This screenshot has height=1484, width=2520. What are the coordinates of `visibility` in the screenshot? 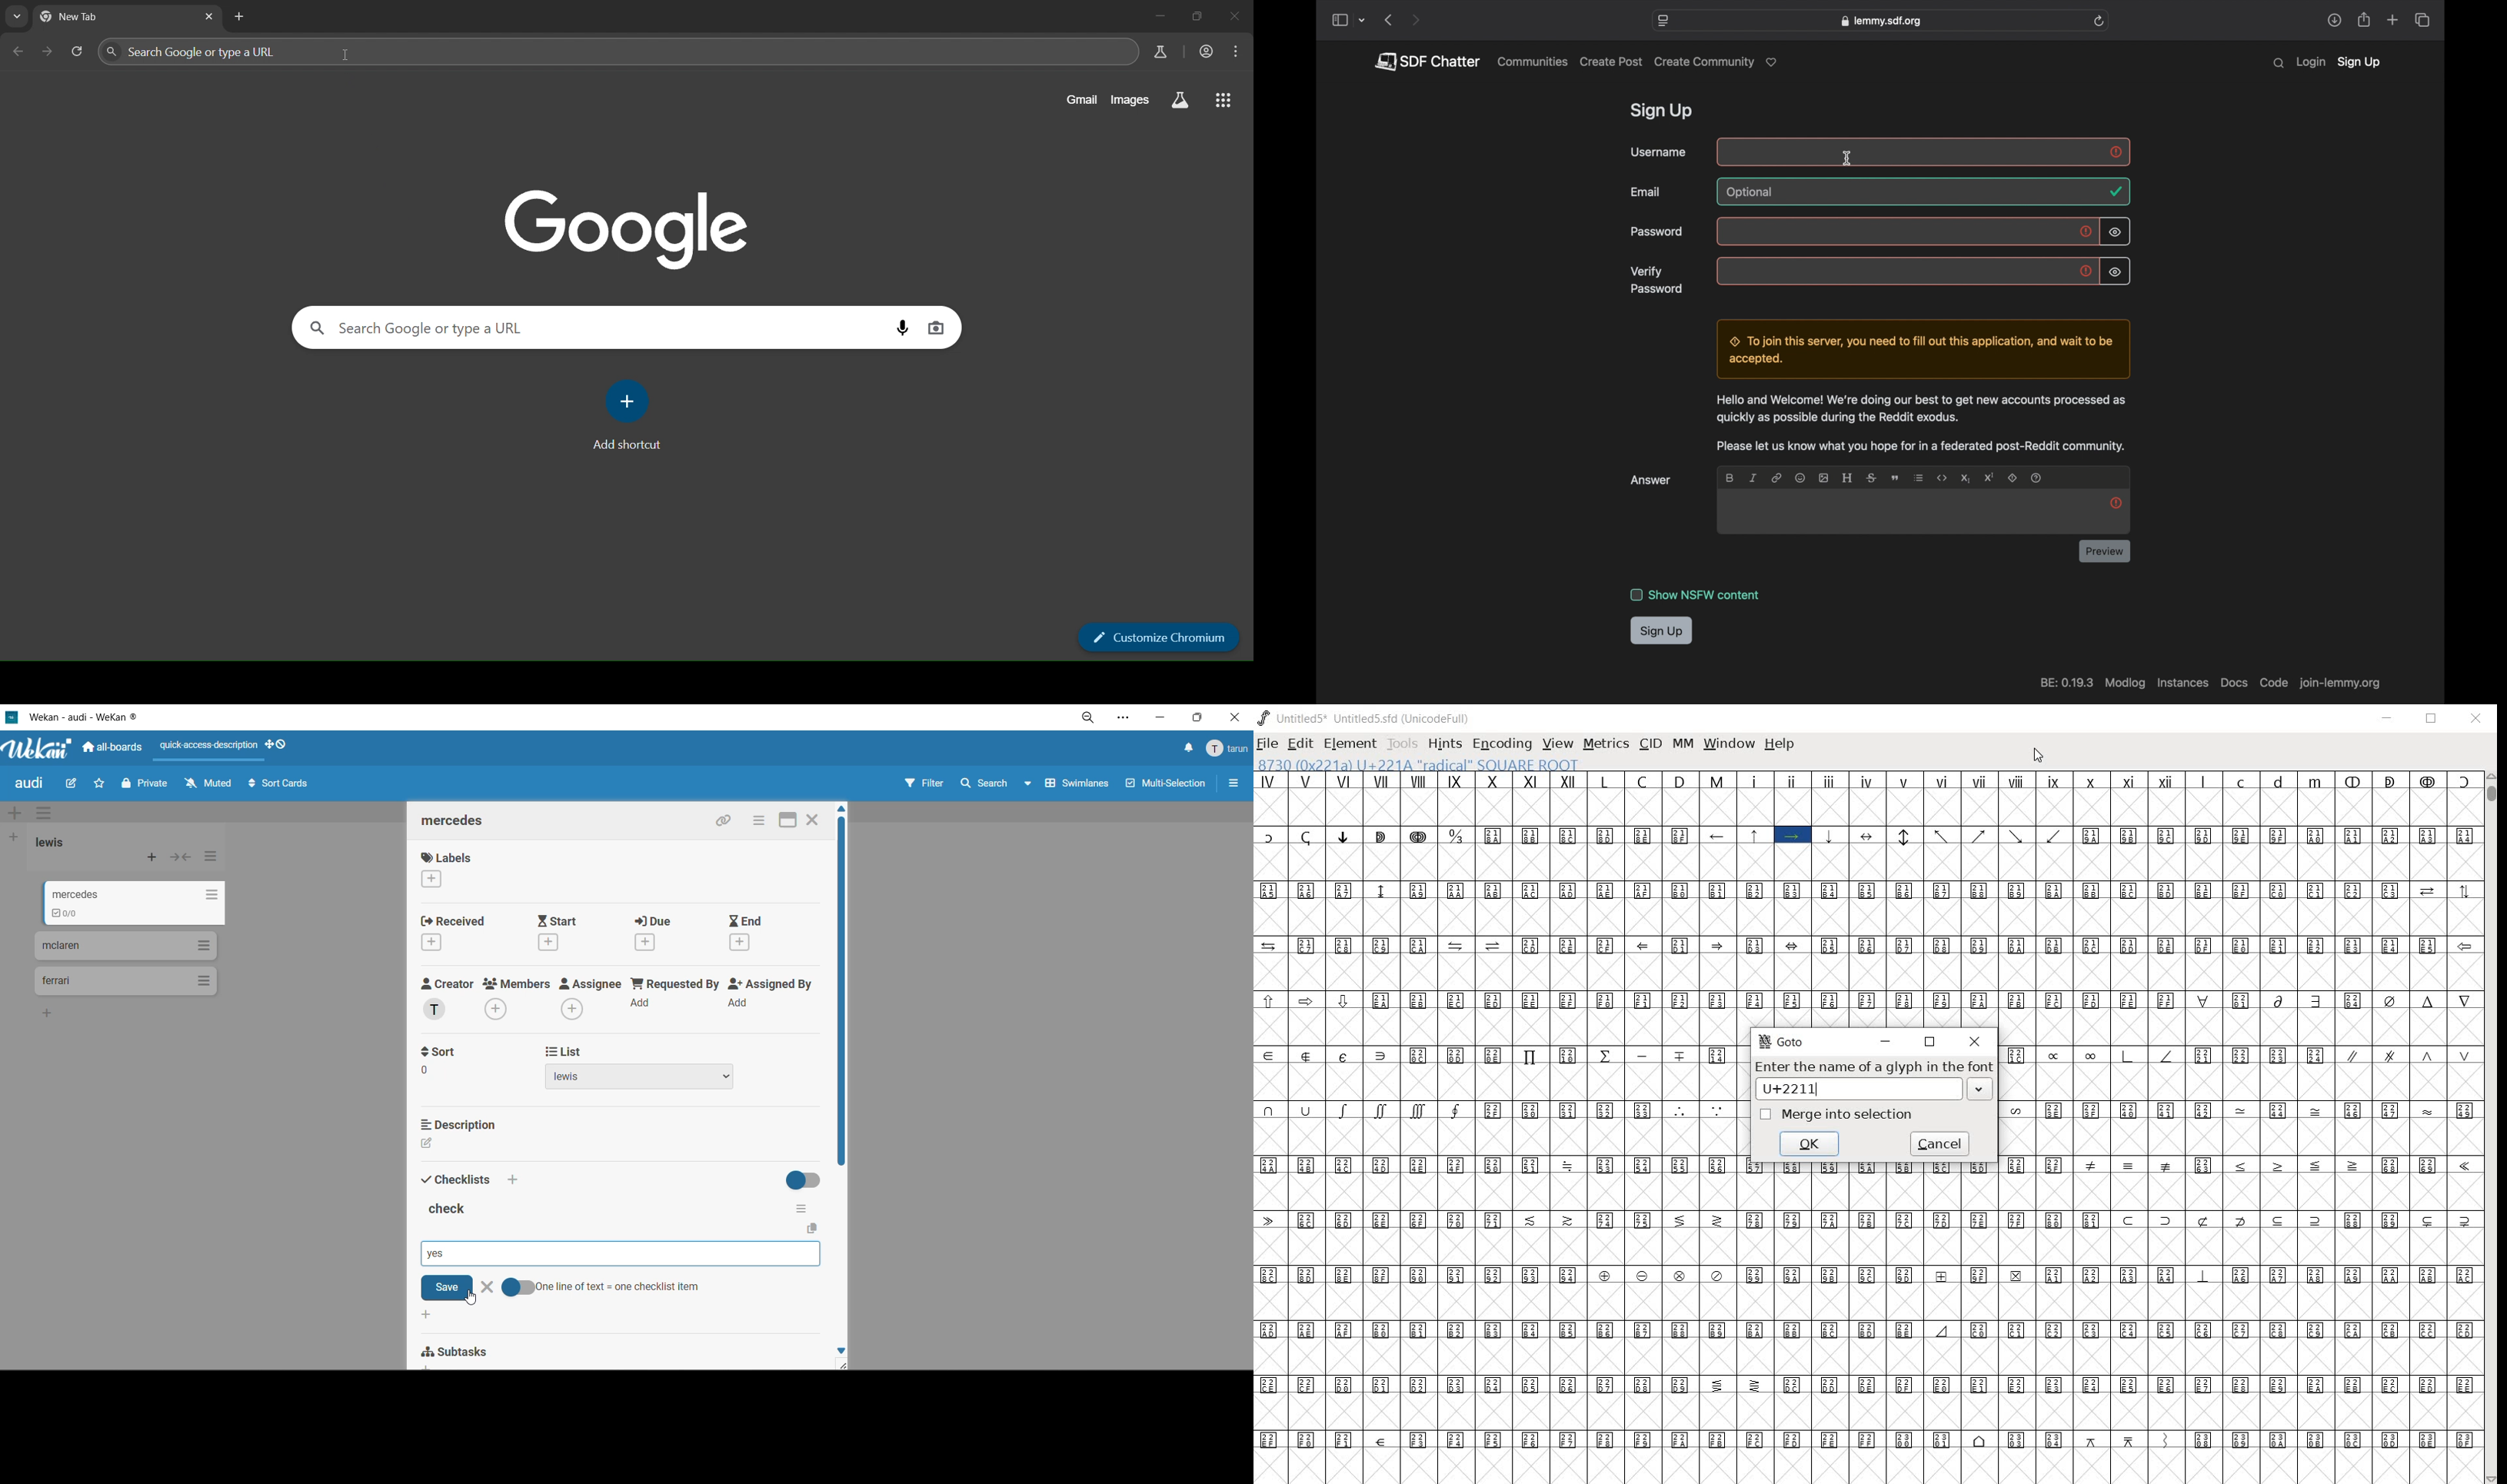 It's located at (2116, 232).